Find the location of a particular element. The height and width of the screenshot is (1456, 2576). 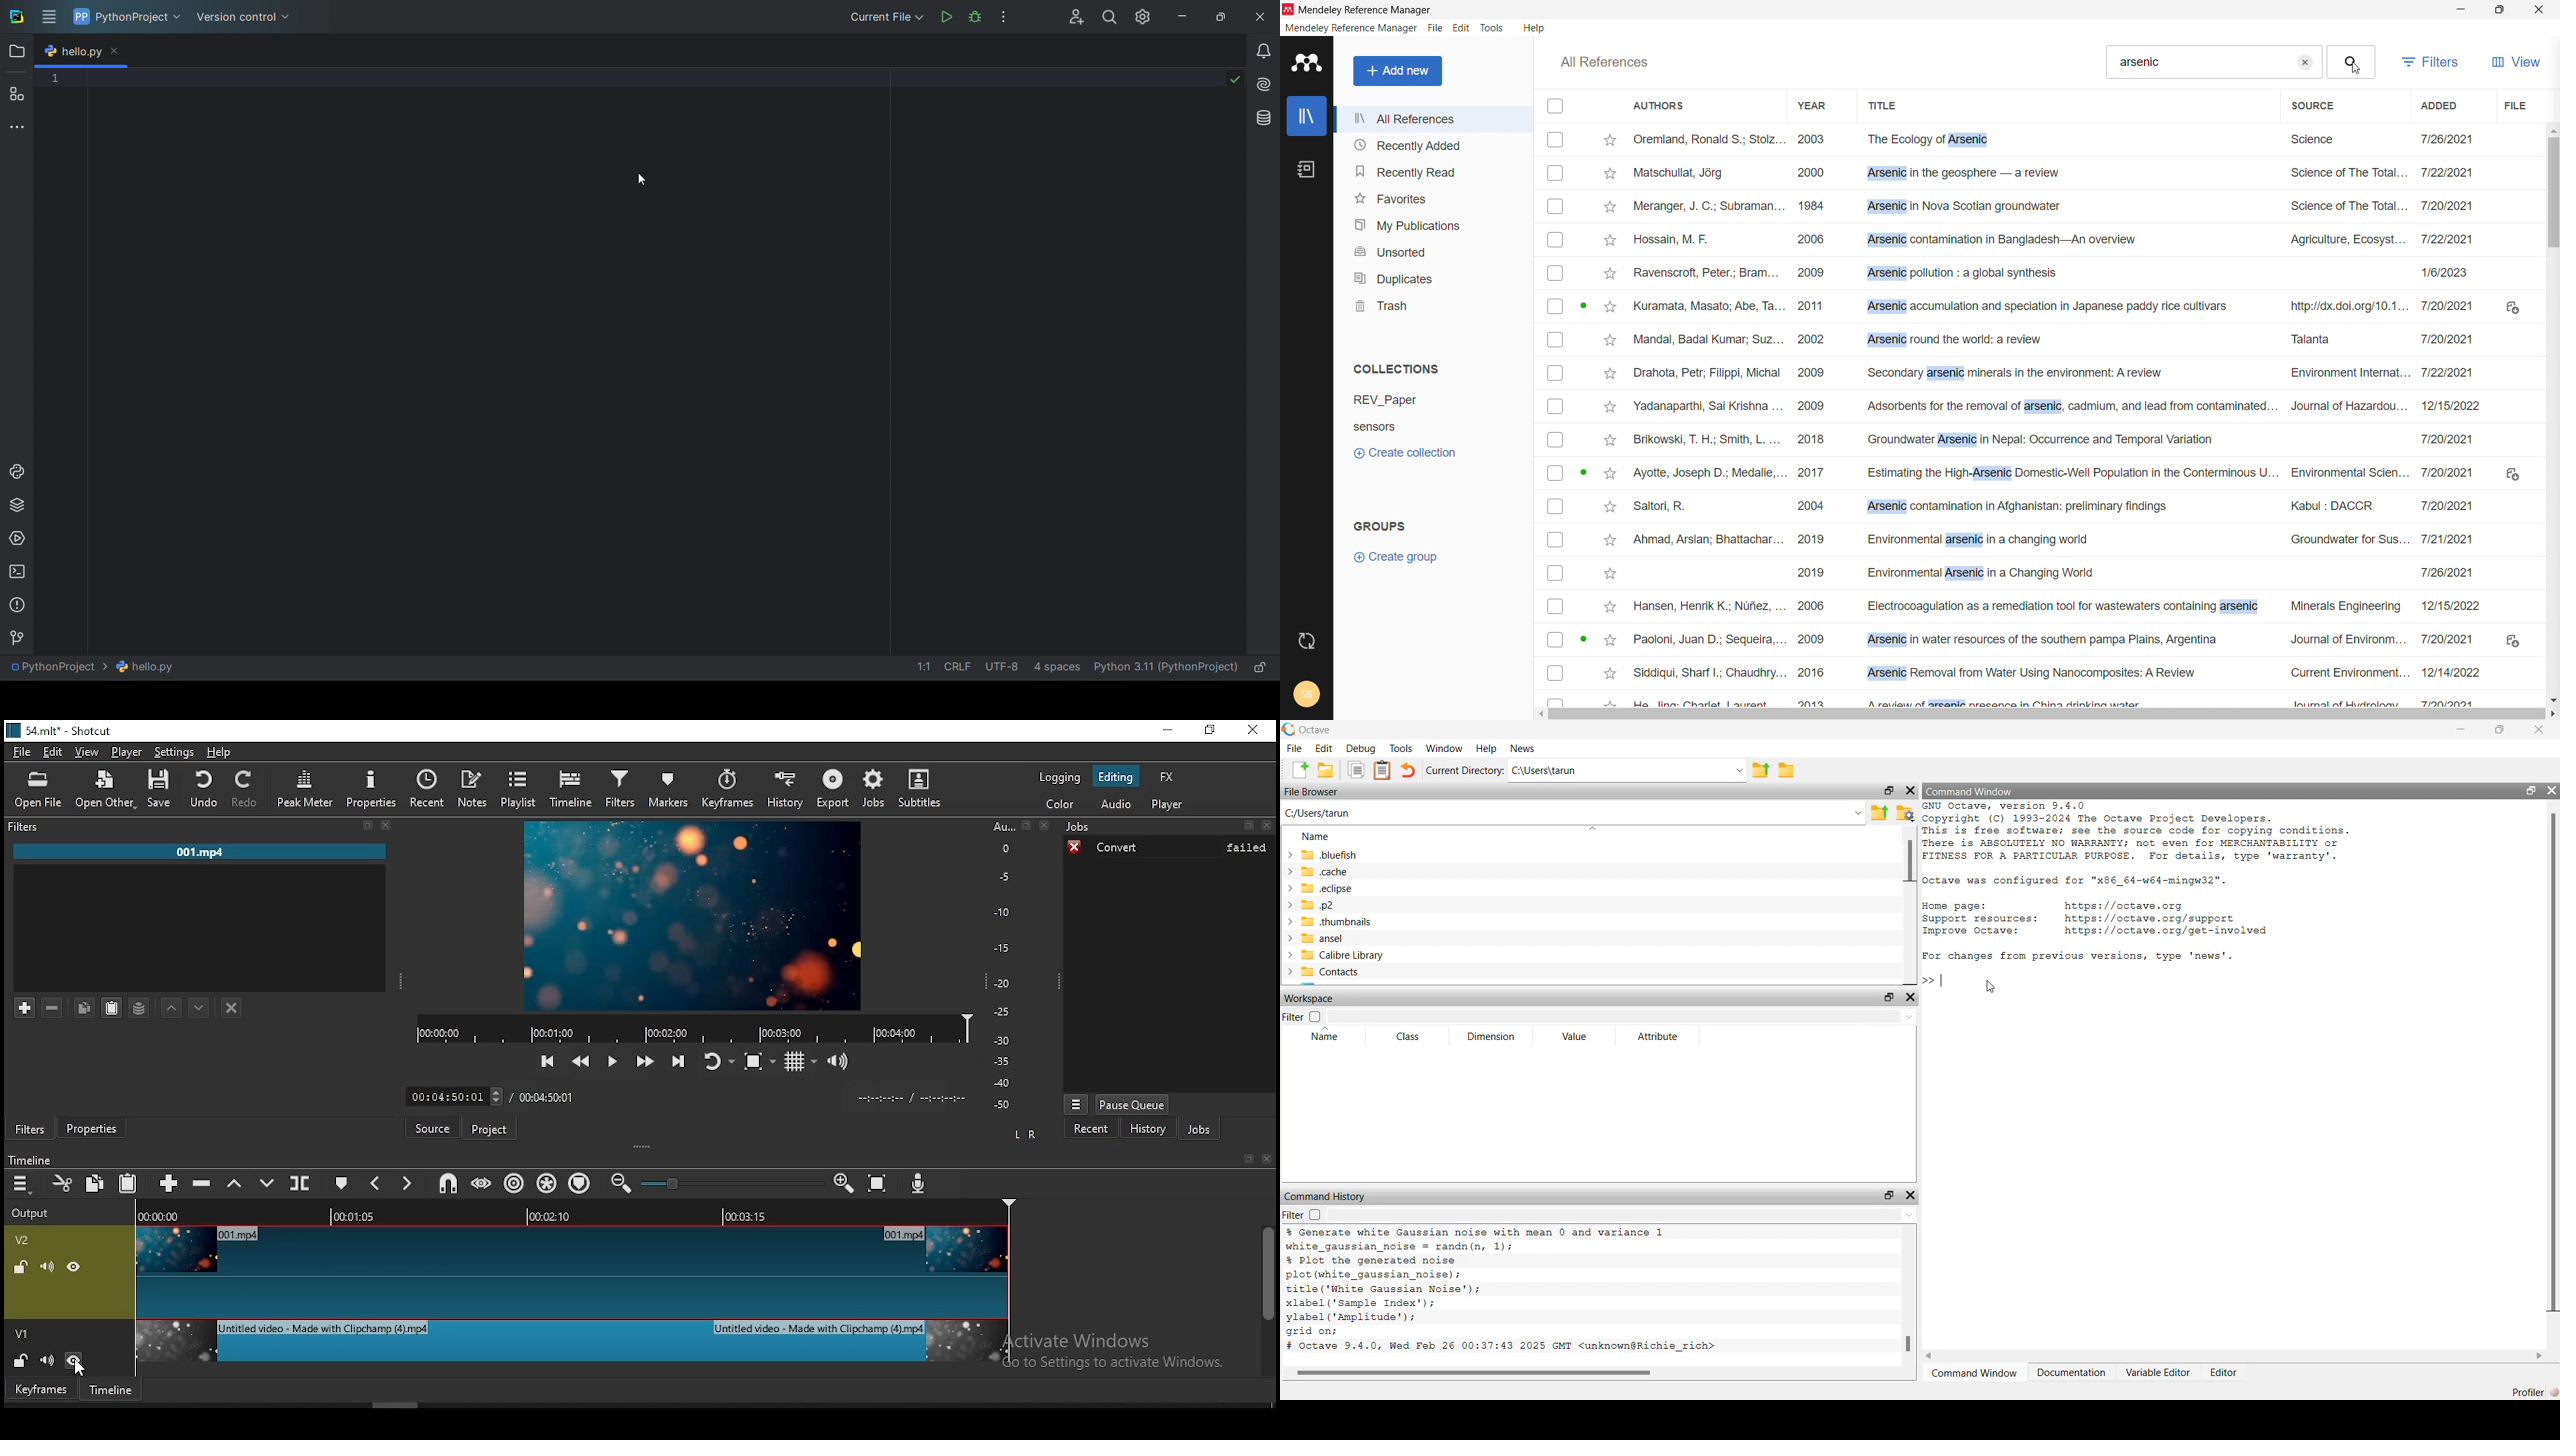

file is located at coordinates (23, 752).